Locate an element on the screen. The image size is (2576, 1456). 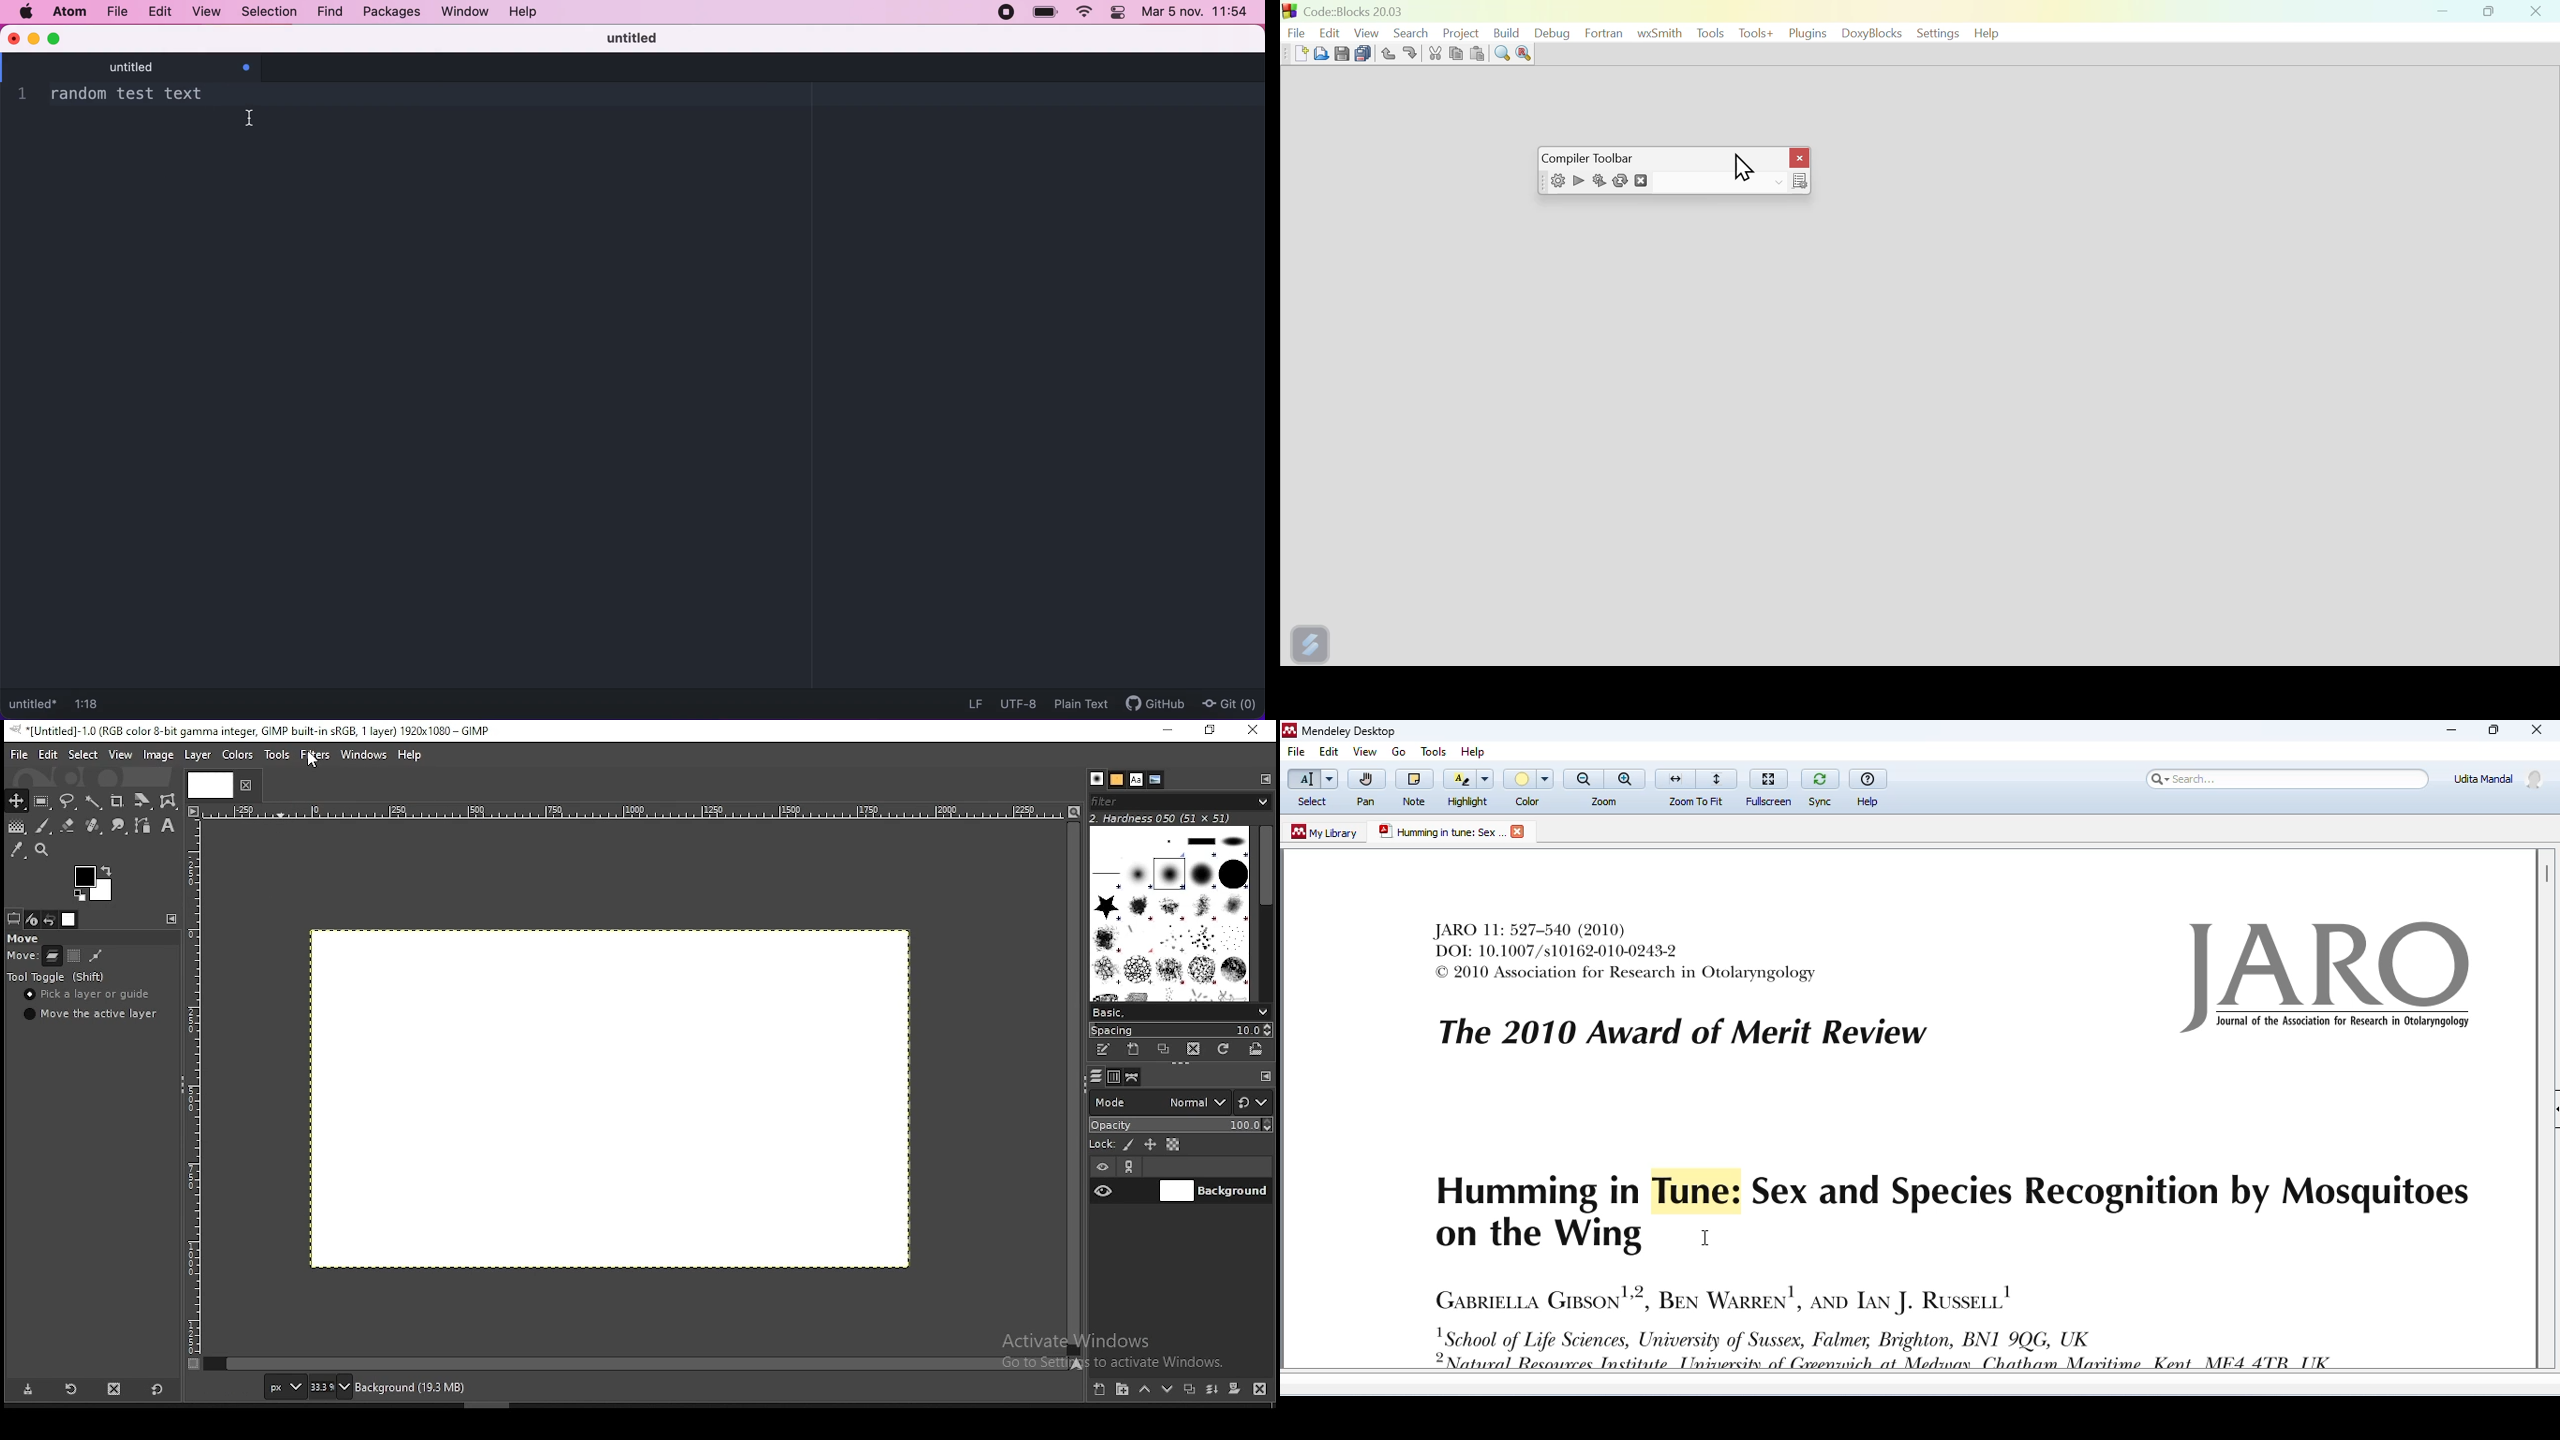
lock size and position is located at coordinates (1150, 1144).